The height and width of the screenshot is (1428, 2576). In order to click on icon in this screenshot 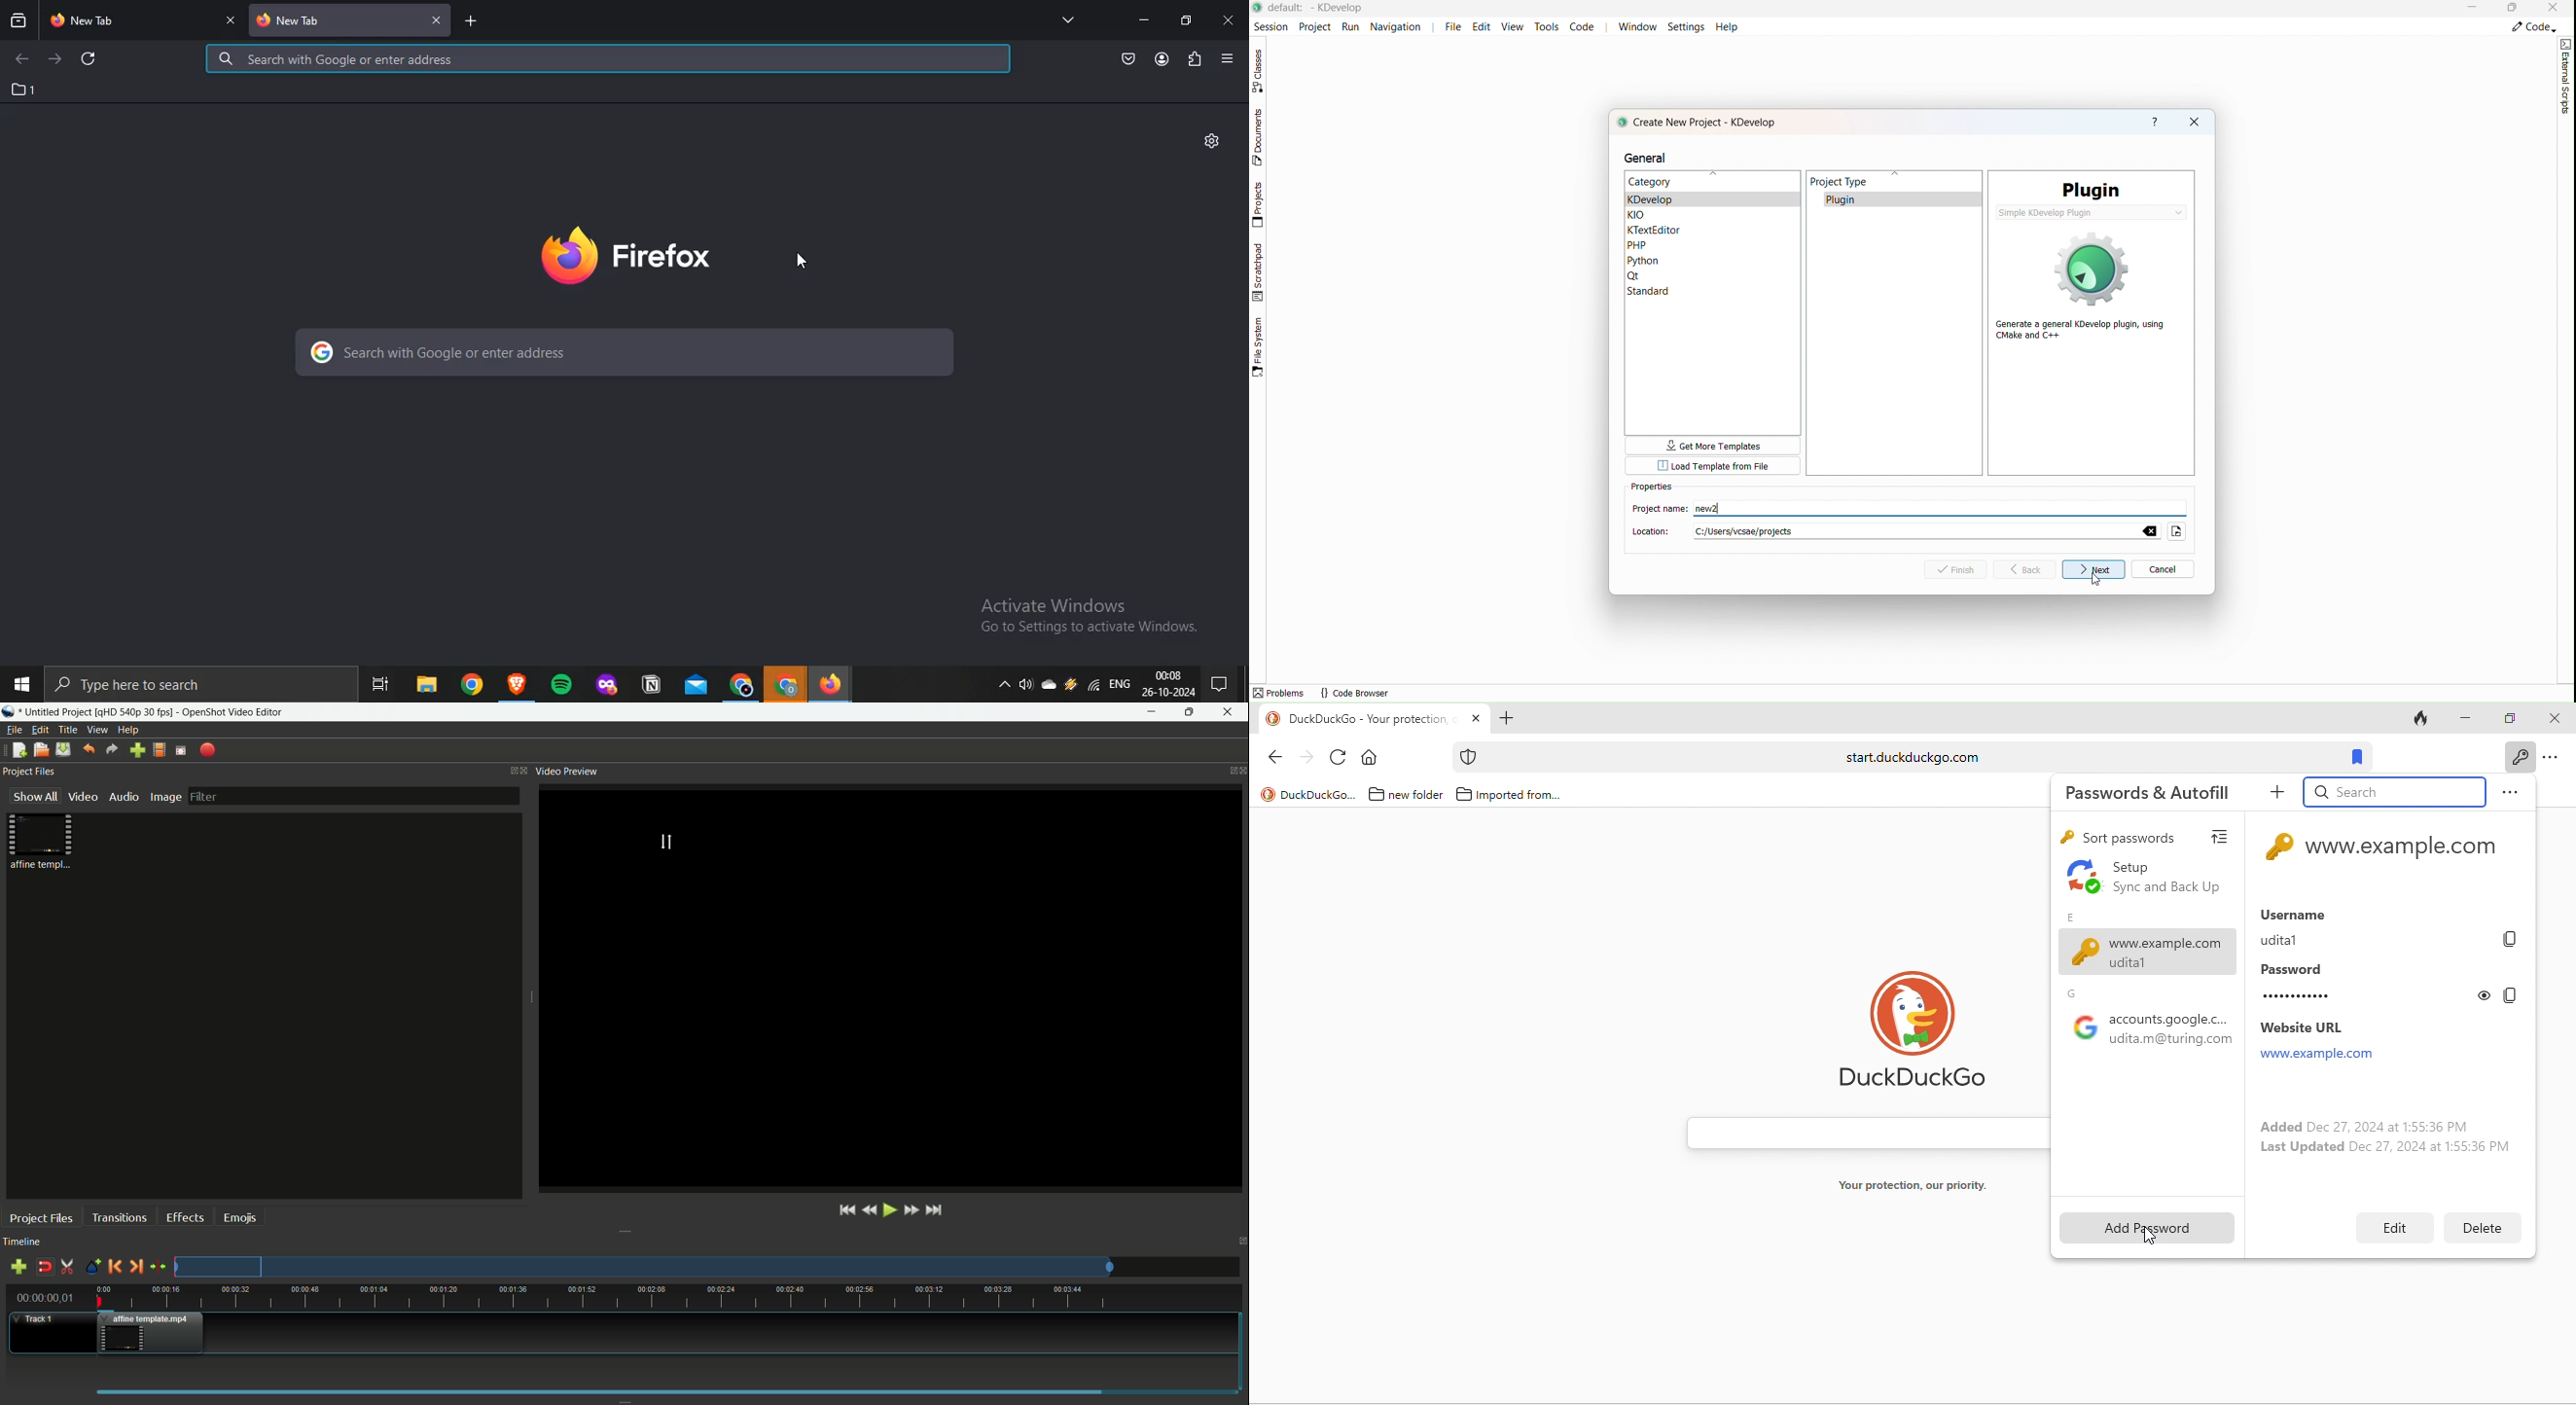, I will do `click(1470, 757)`.